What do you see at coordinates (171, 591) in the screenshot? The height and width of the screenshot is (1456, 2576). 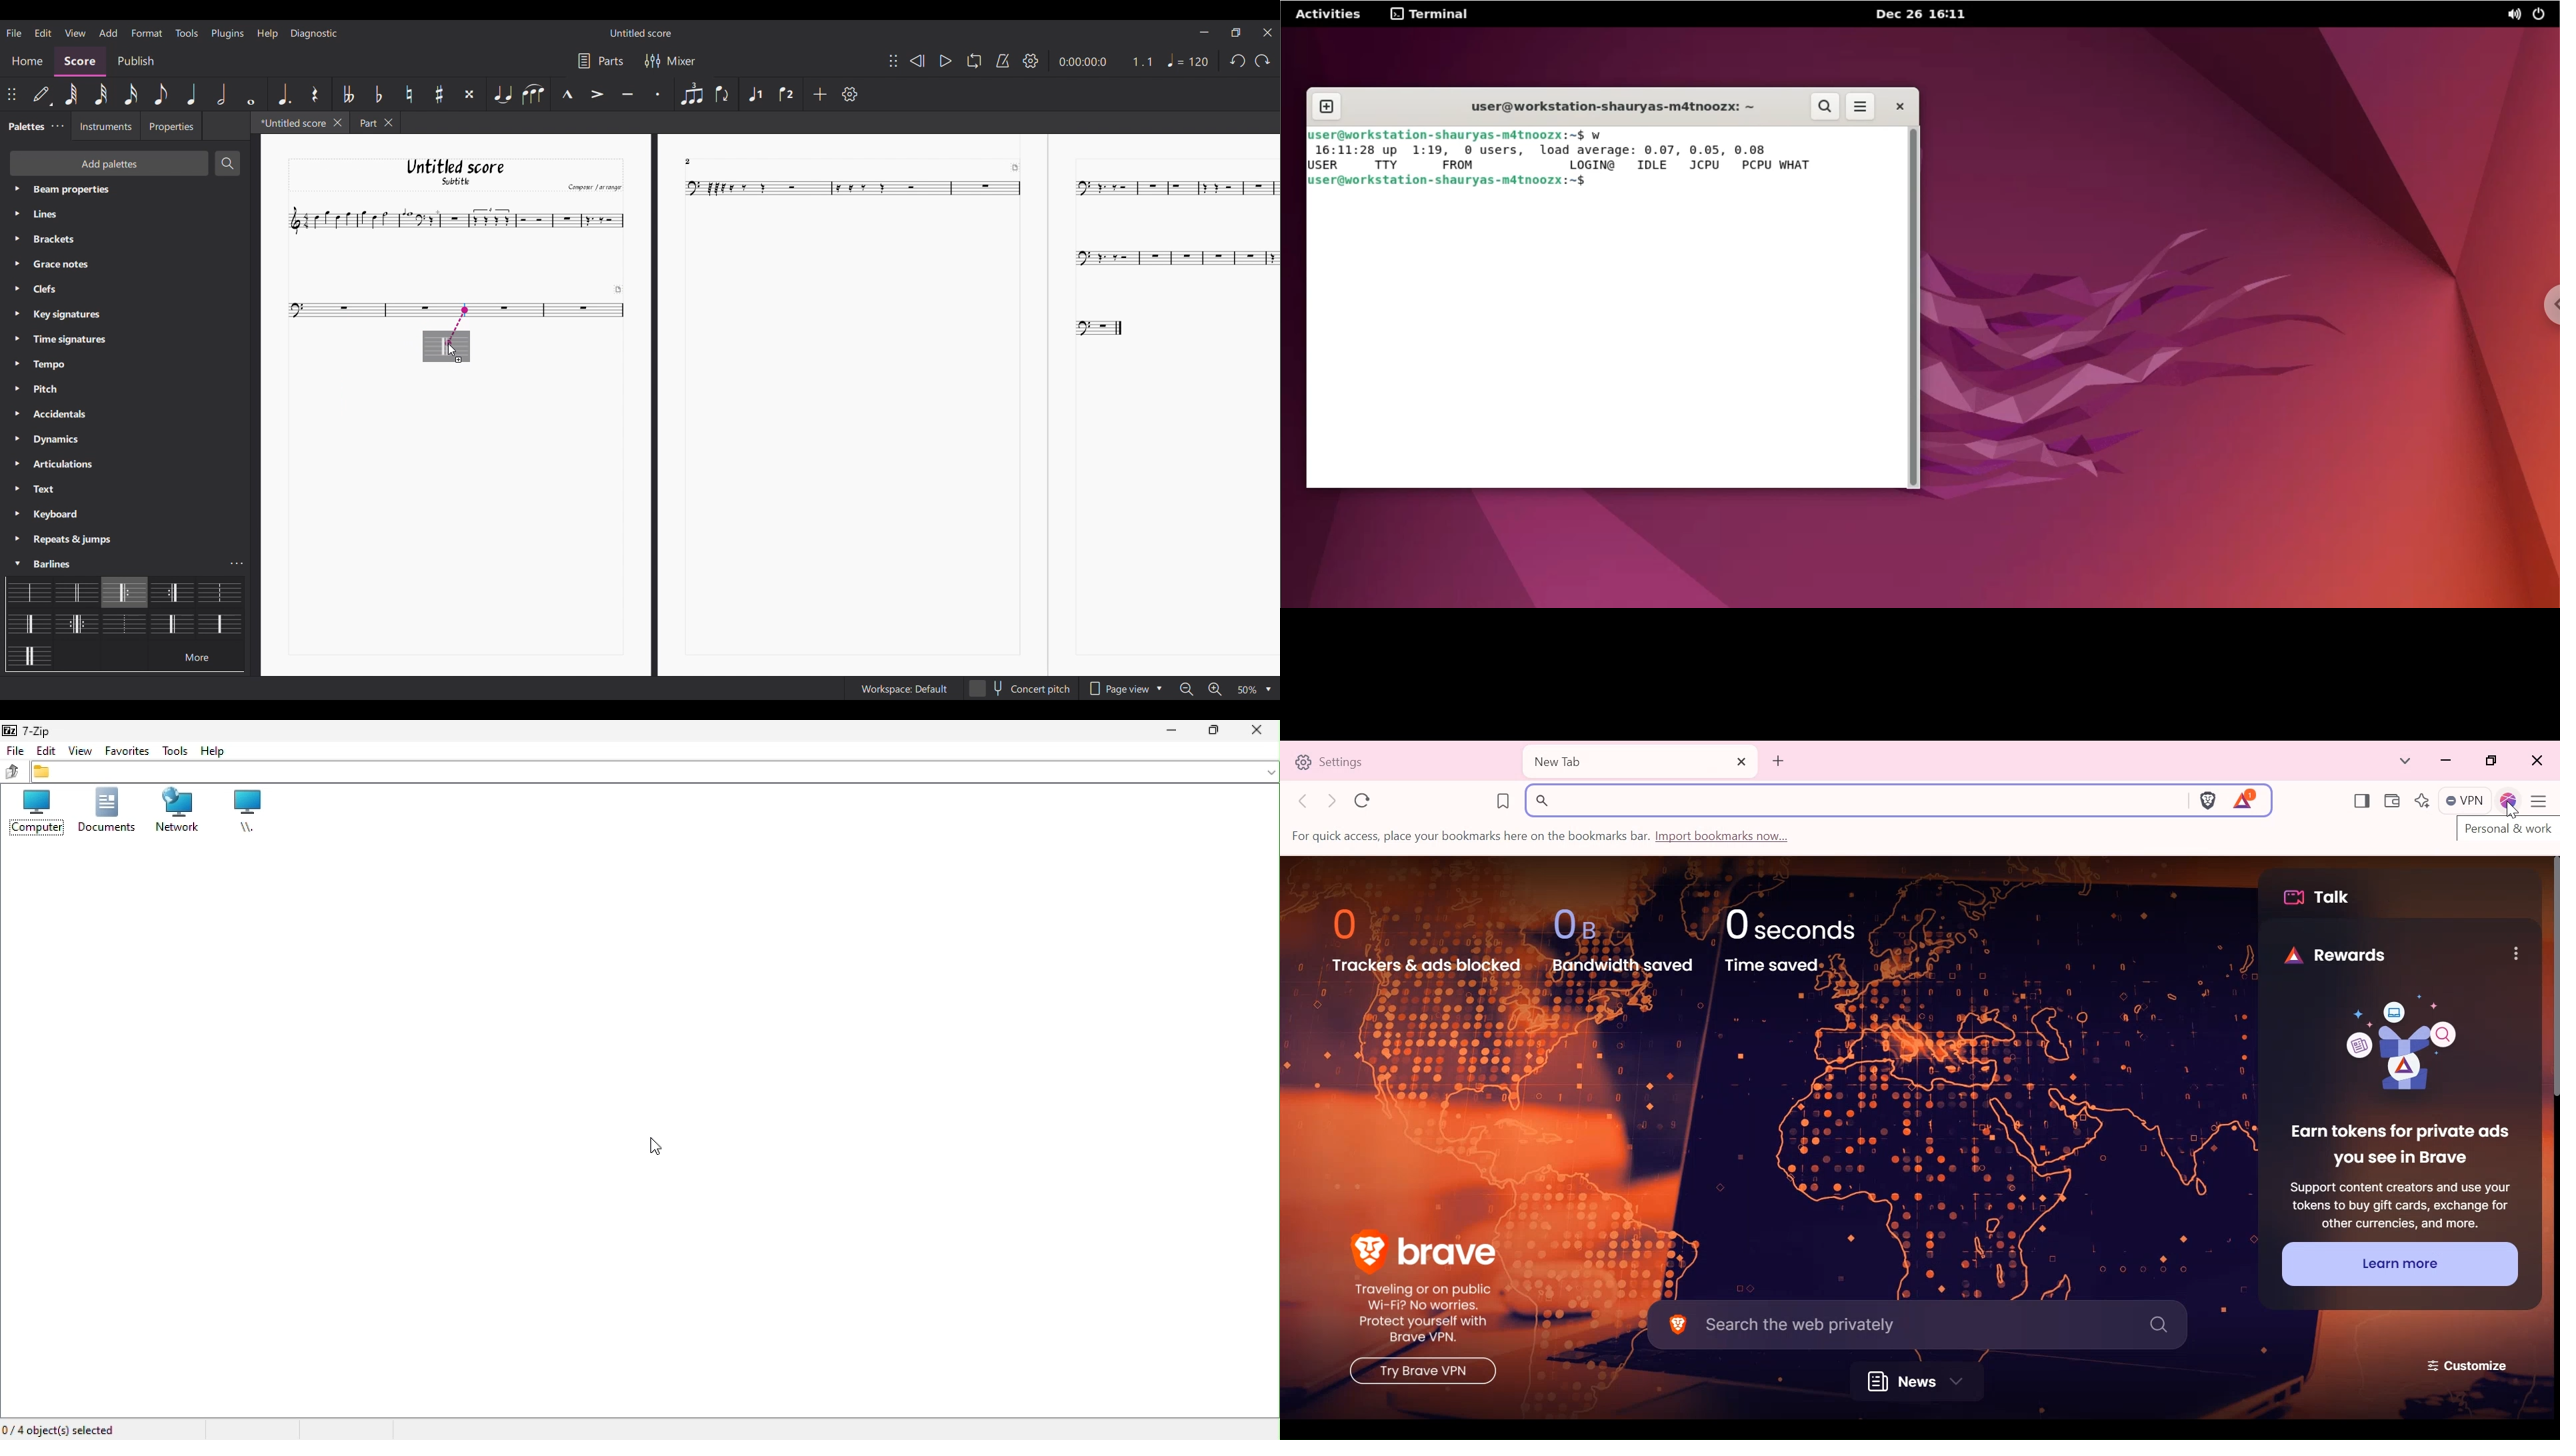 I see `Barline options` at bounding box center [171, 591].